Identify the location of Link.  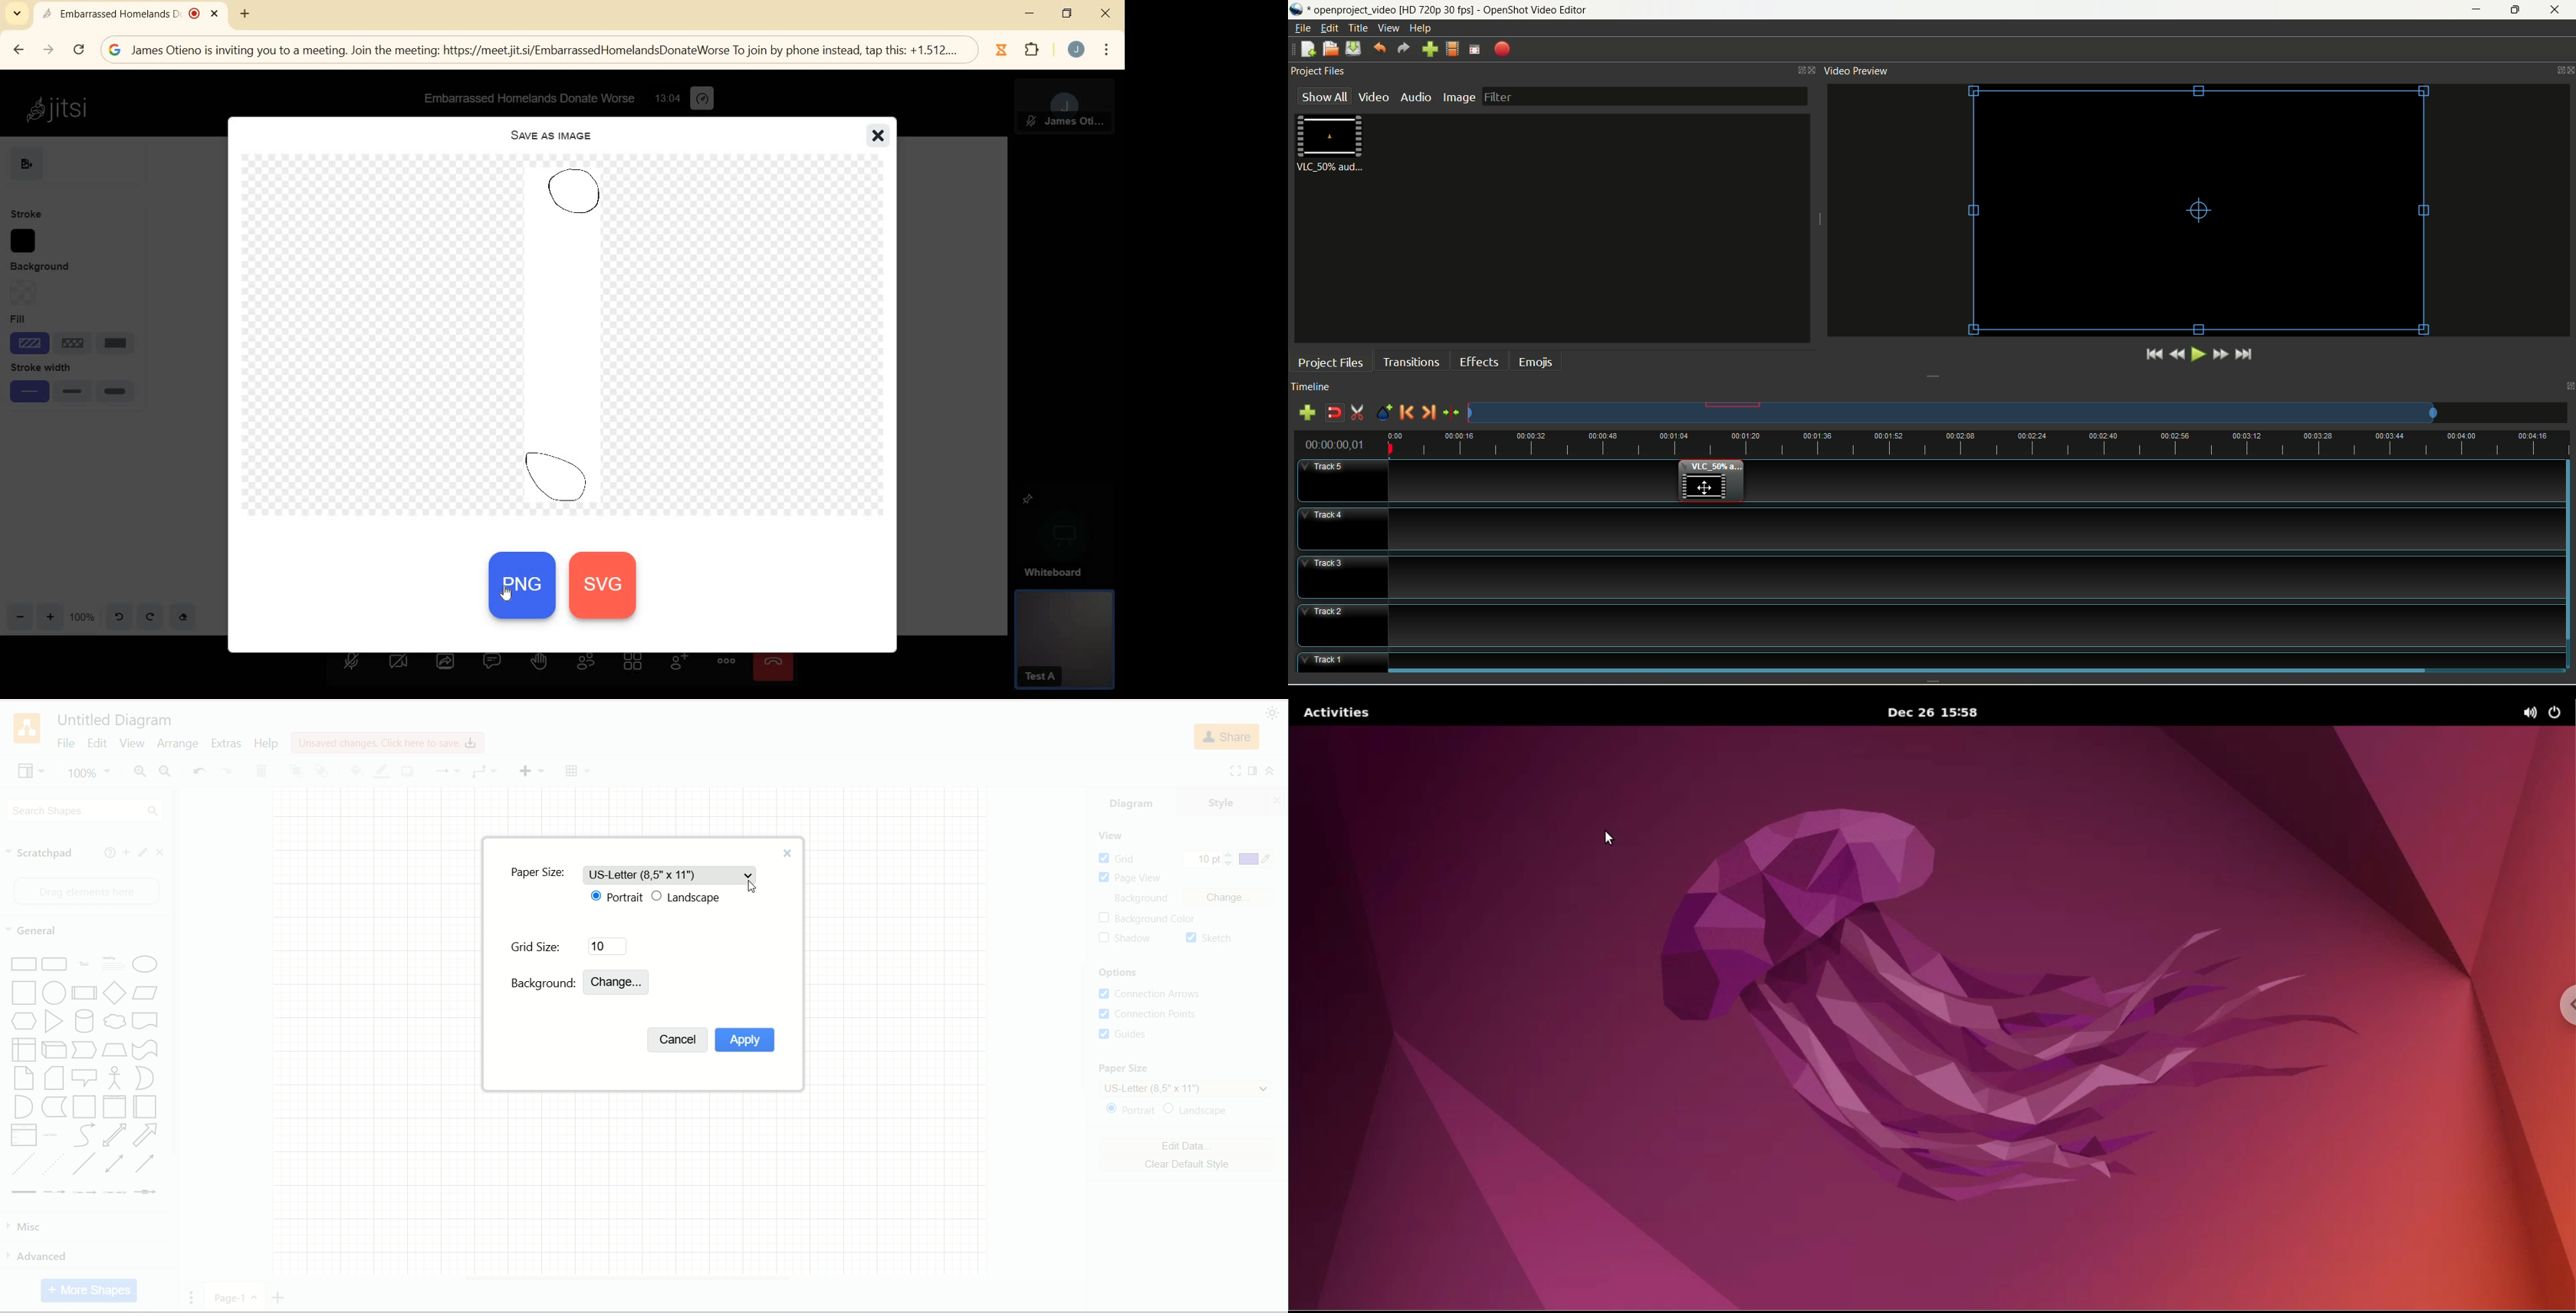
(23, 1193).